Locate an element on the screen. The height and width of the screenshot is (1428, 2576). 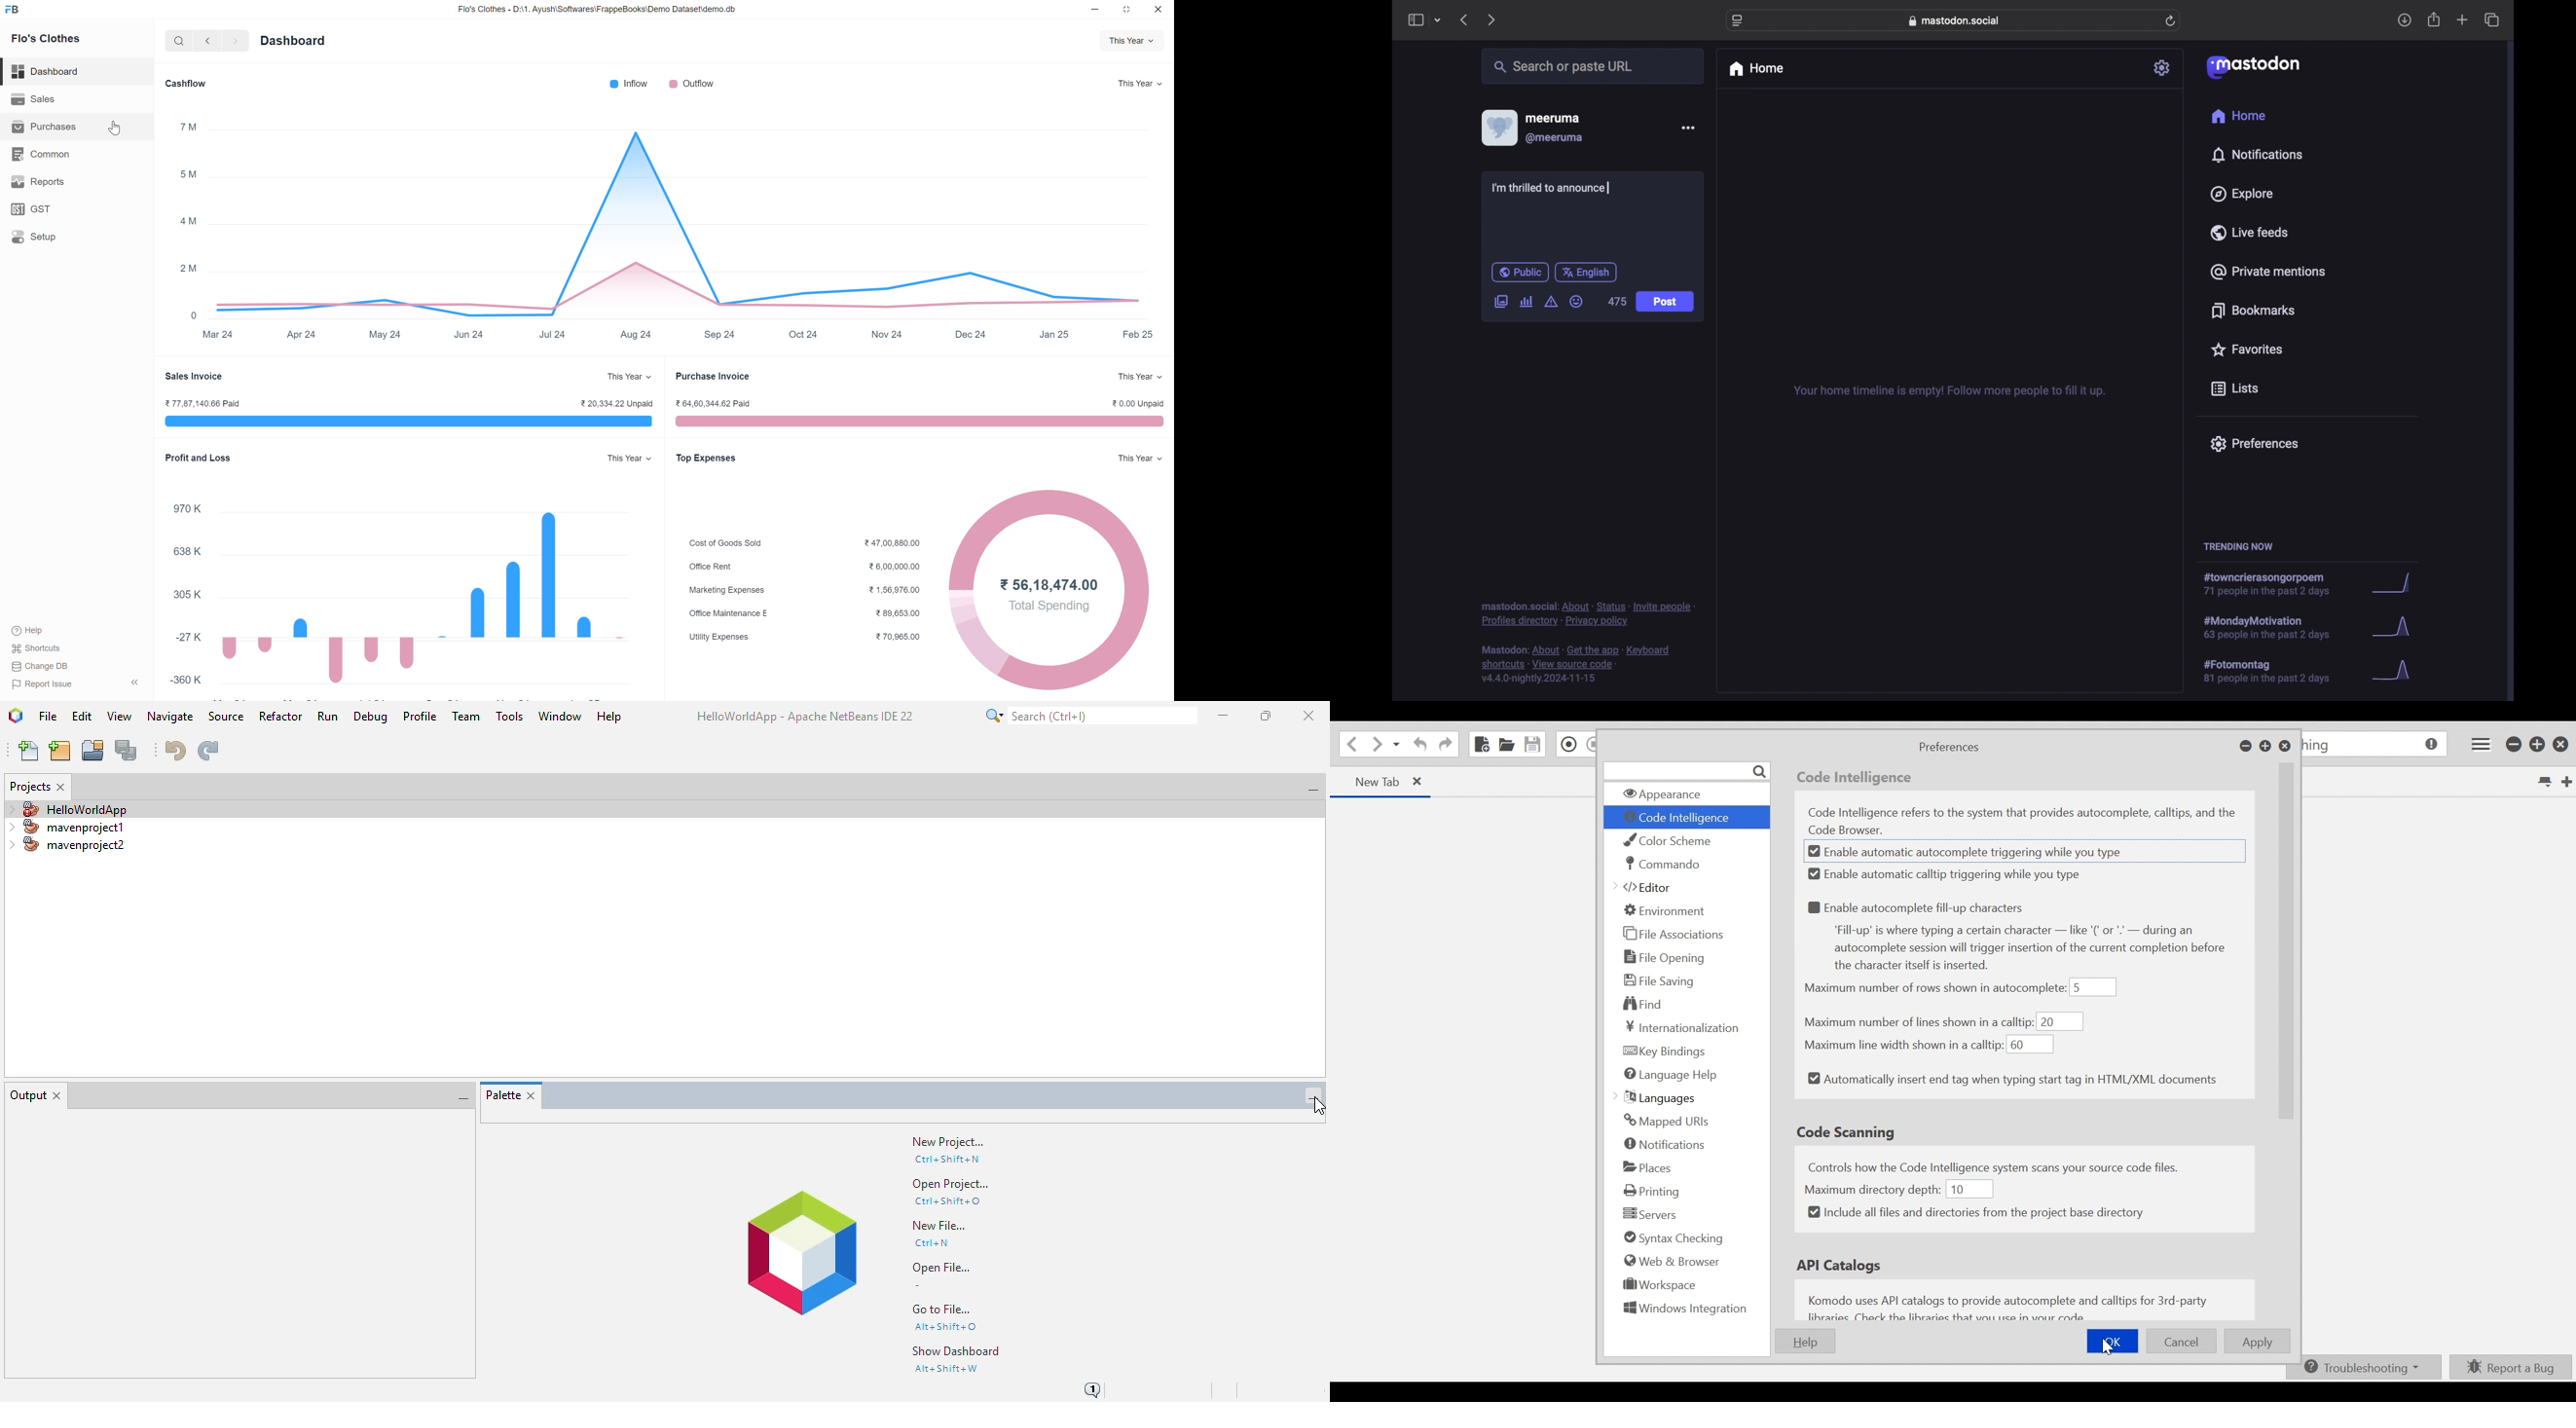
run is located at coordinates (328, 716).